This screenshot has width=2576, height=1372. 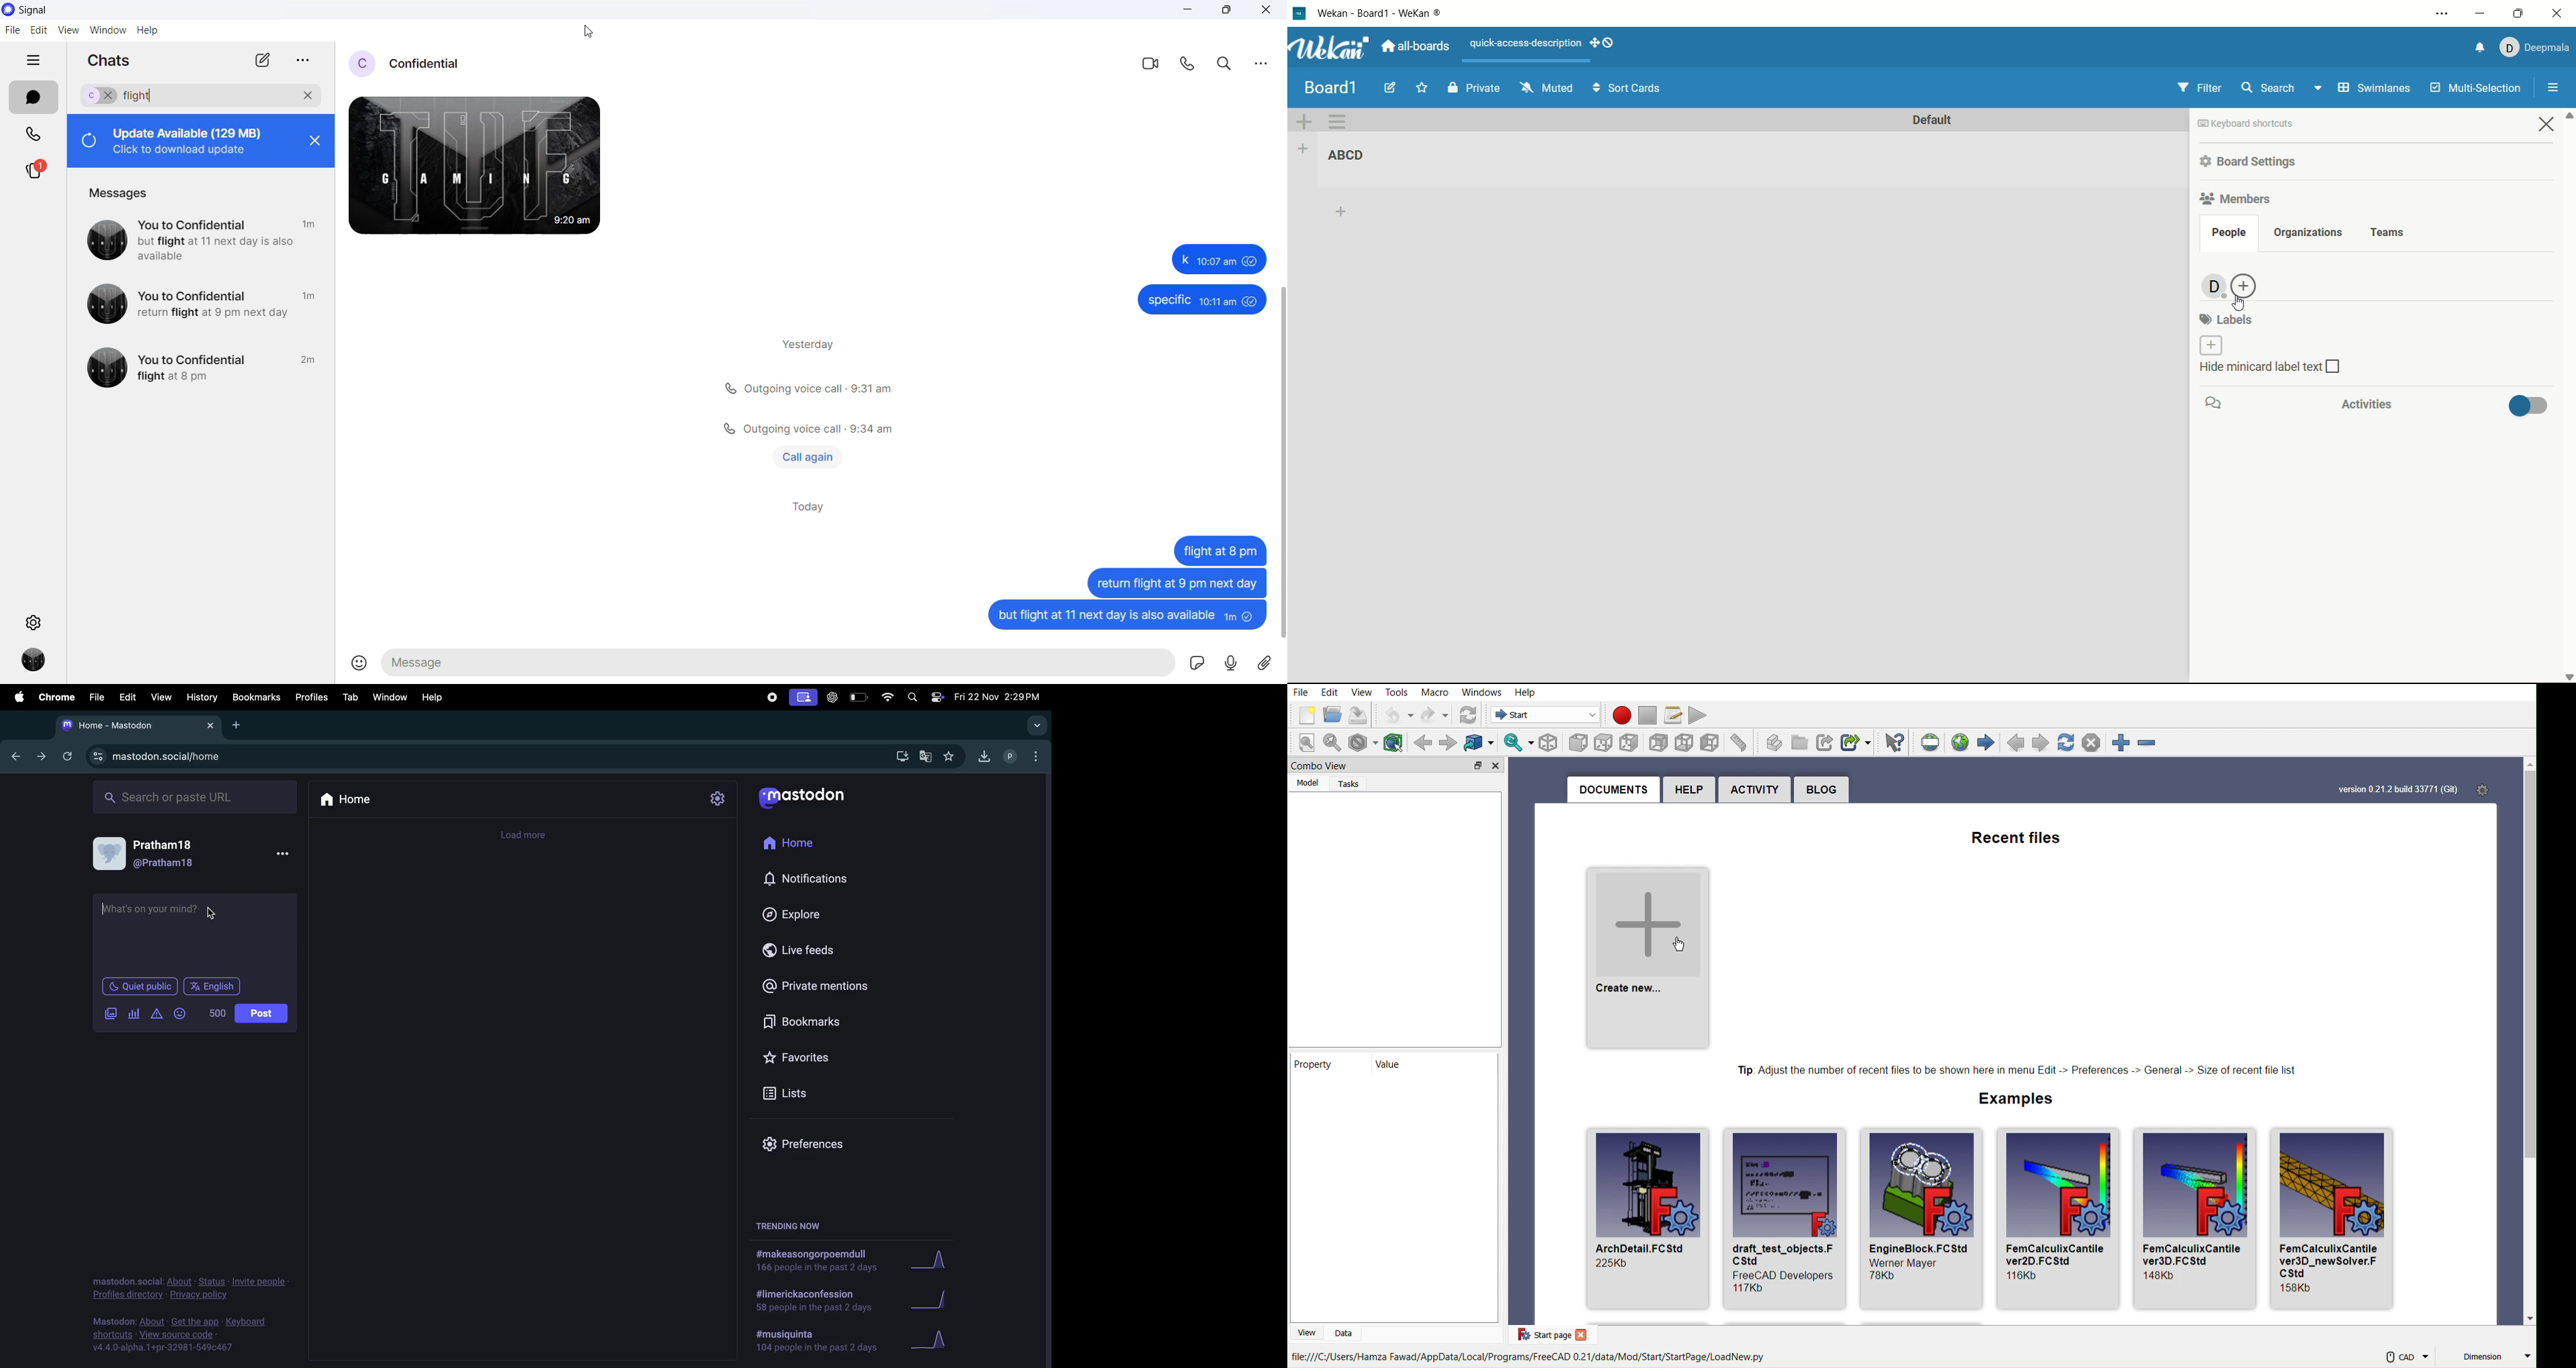 What do you see at coordinates (1423, 743) in the screenshot?
I see `Go back` at bounding box center [1423, 743].